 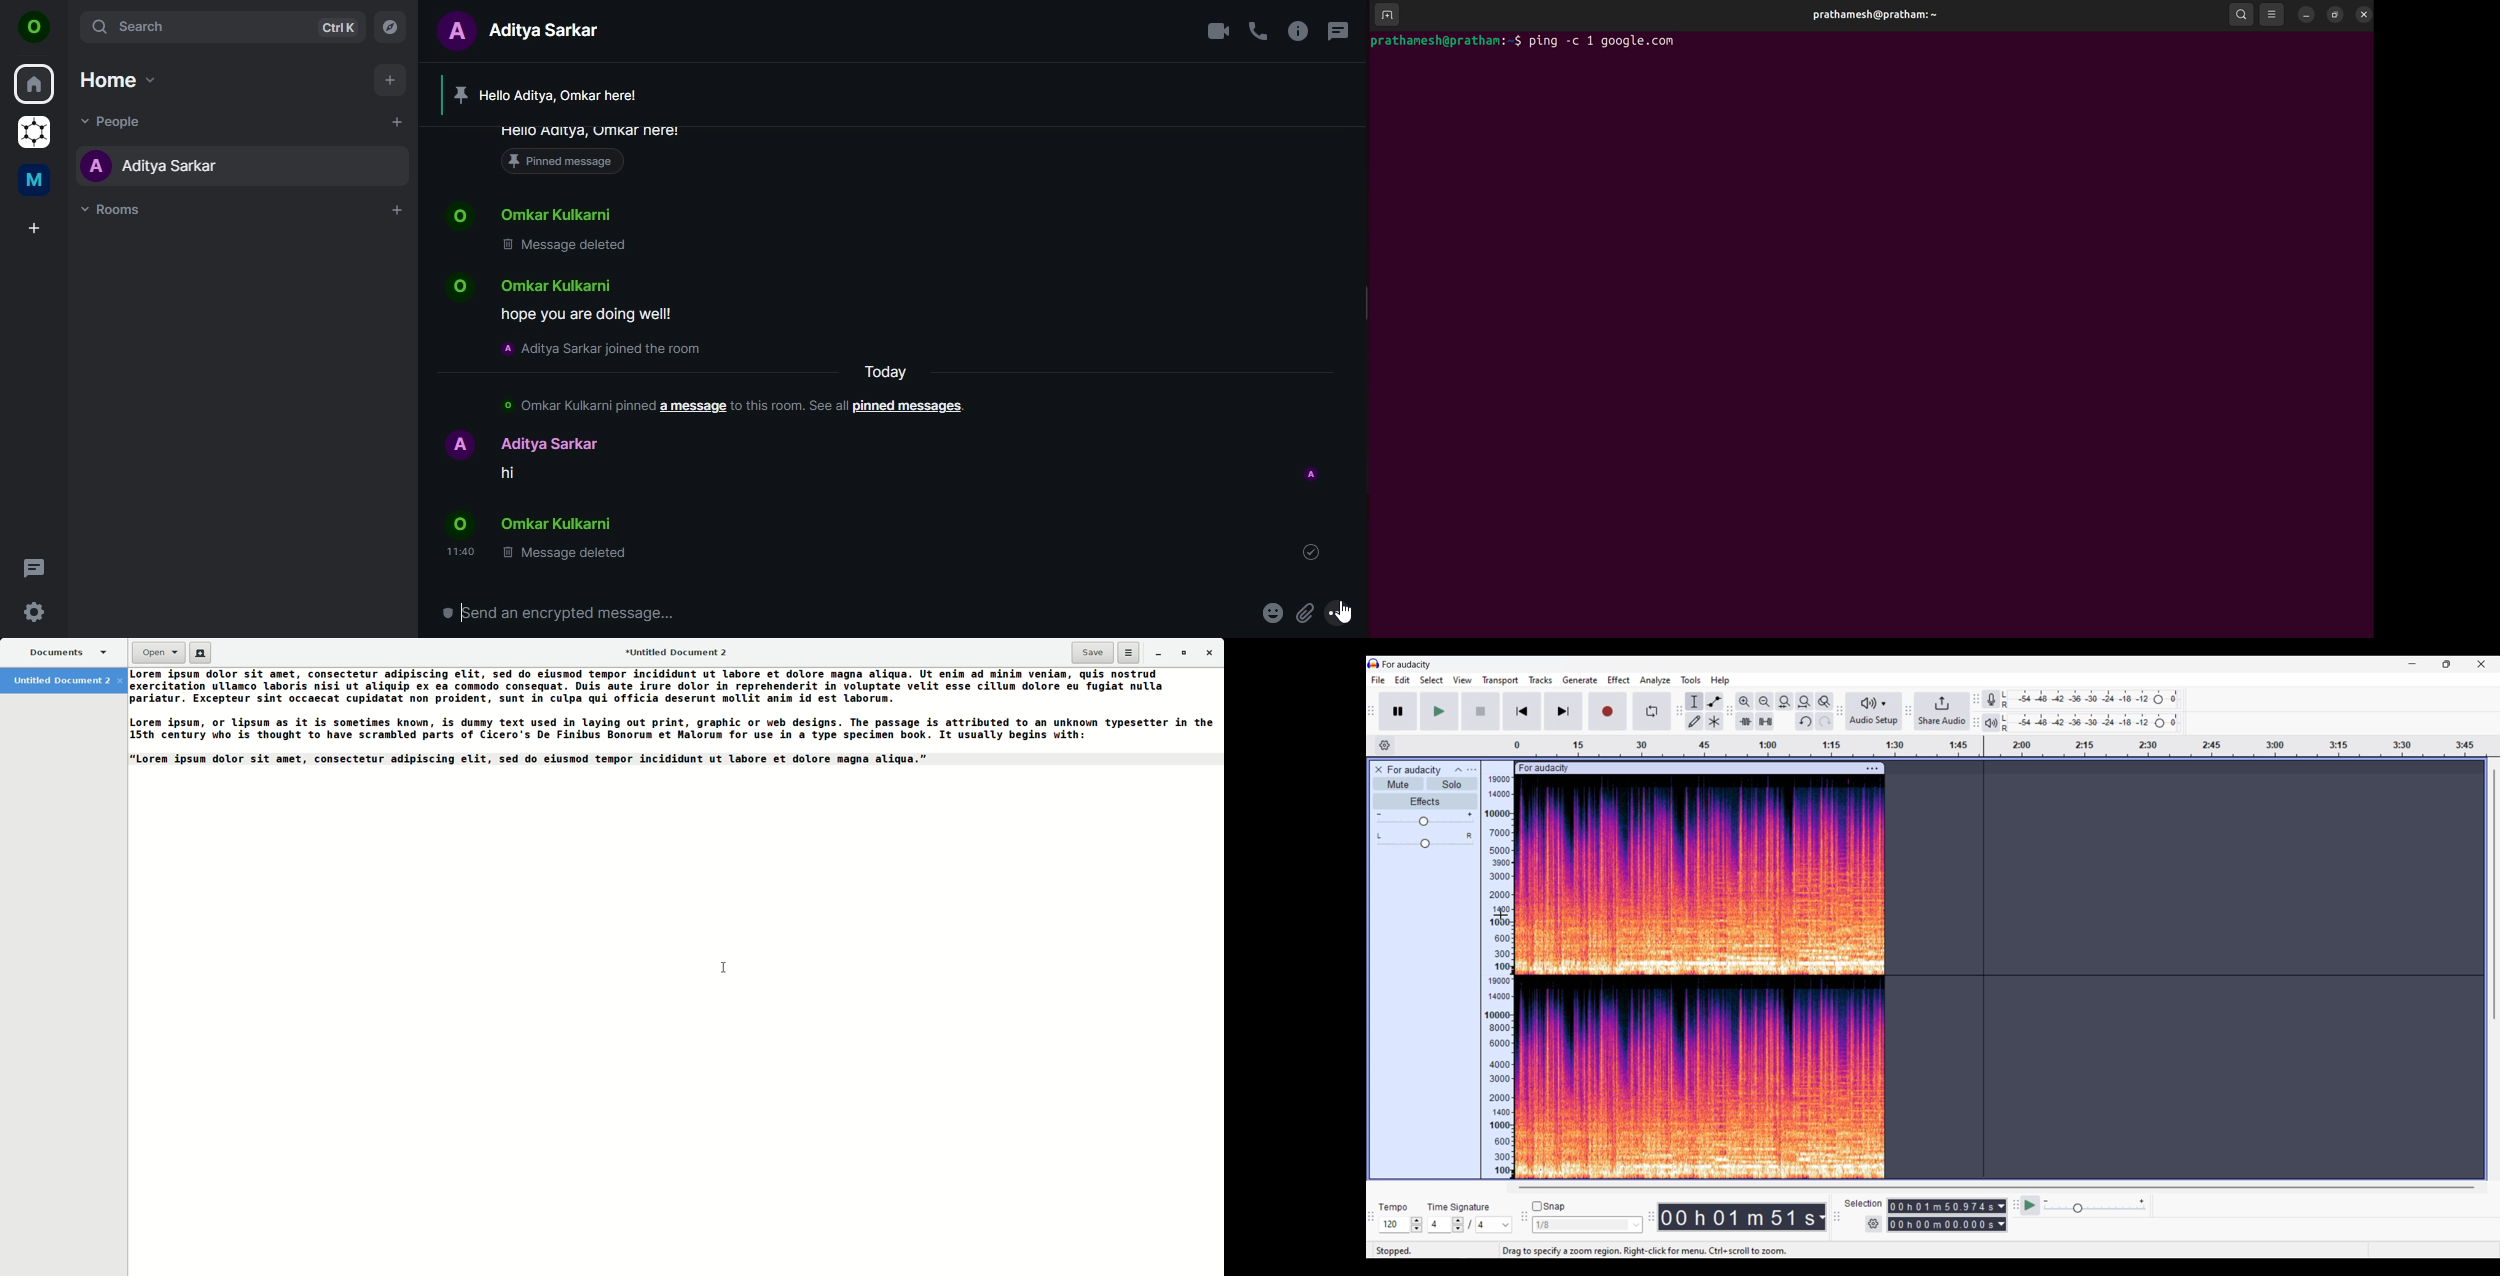 What do you see at coordinates (1395, 1251) in the screenshot?
I see `stopped` at bounding box center [1395, 1251].